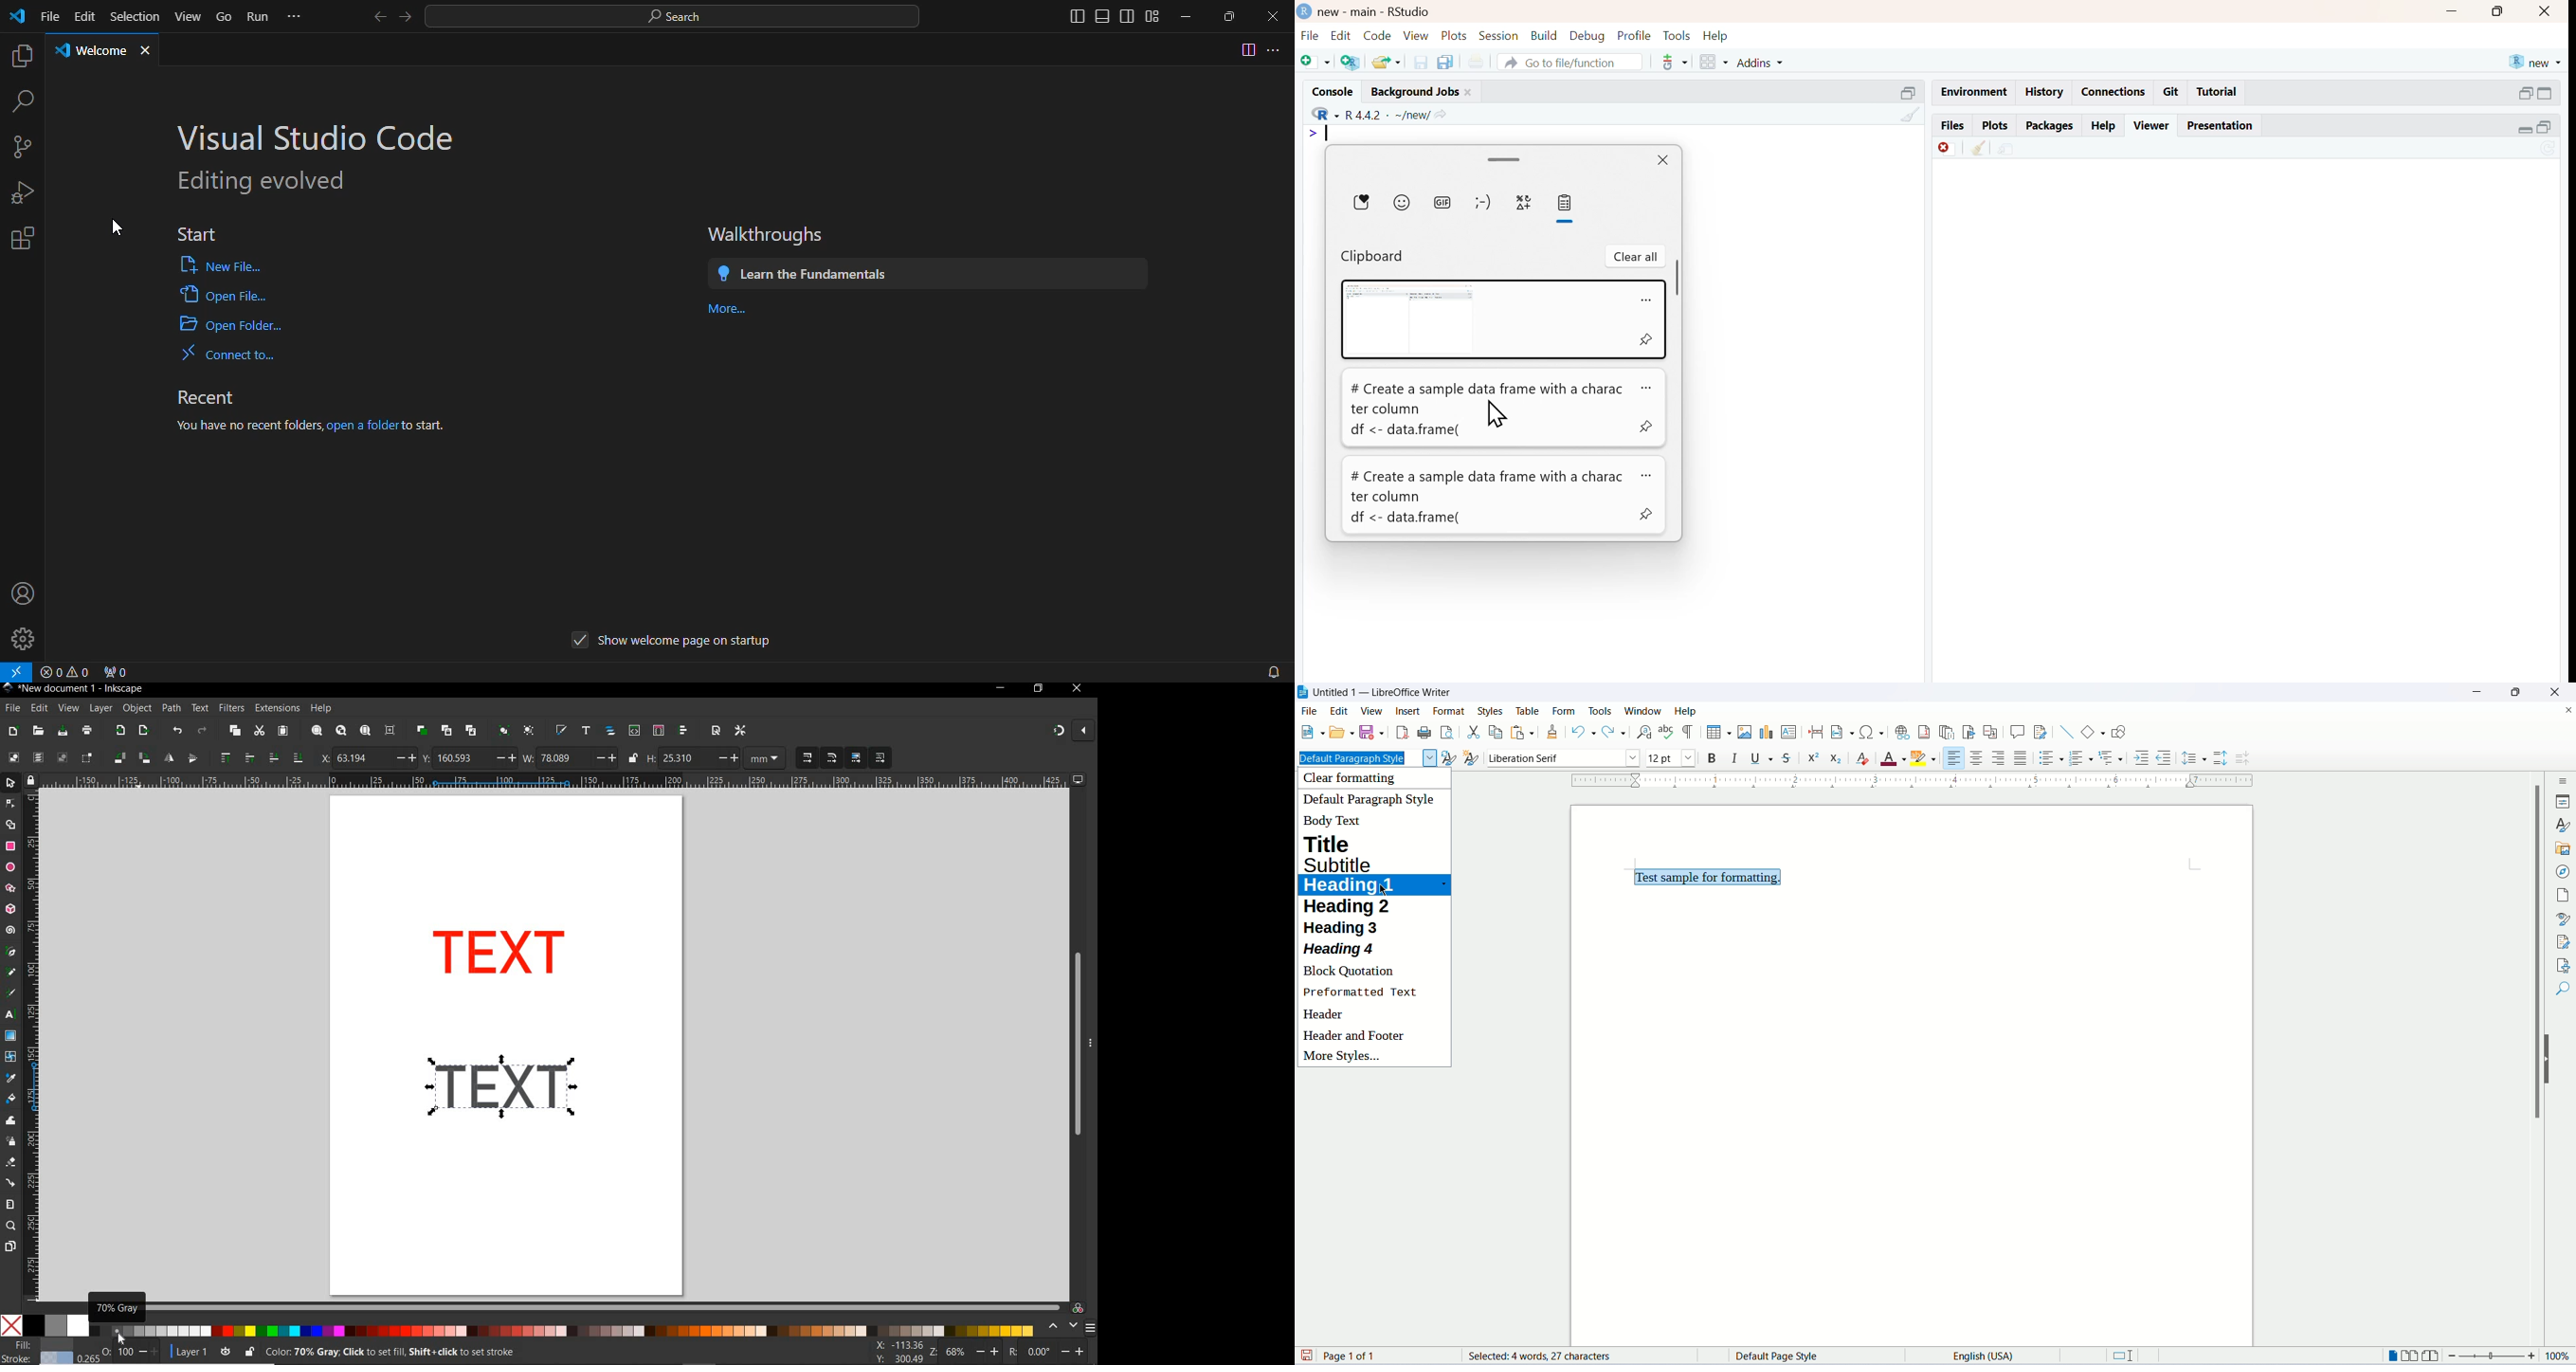  Describe the element at coordinates (1402, 202) in the screenshot. I see `emojis` at that location.